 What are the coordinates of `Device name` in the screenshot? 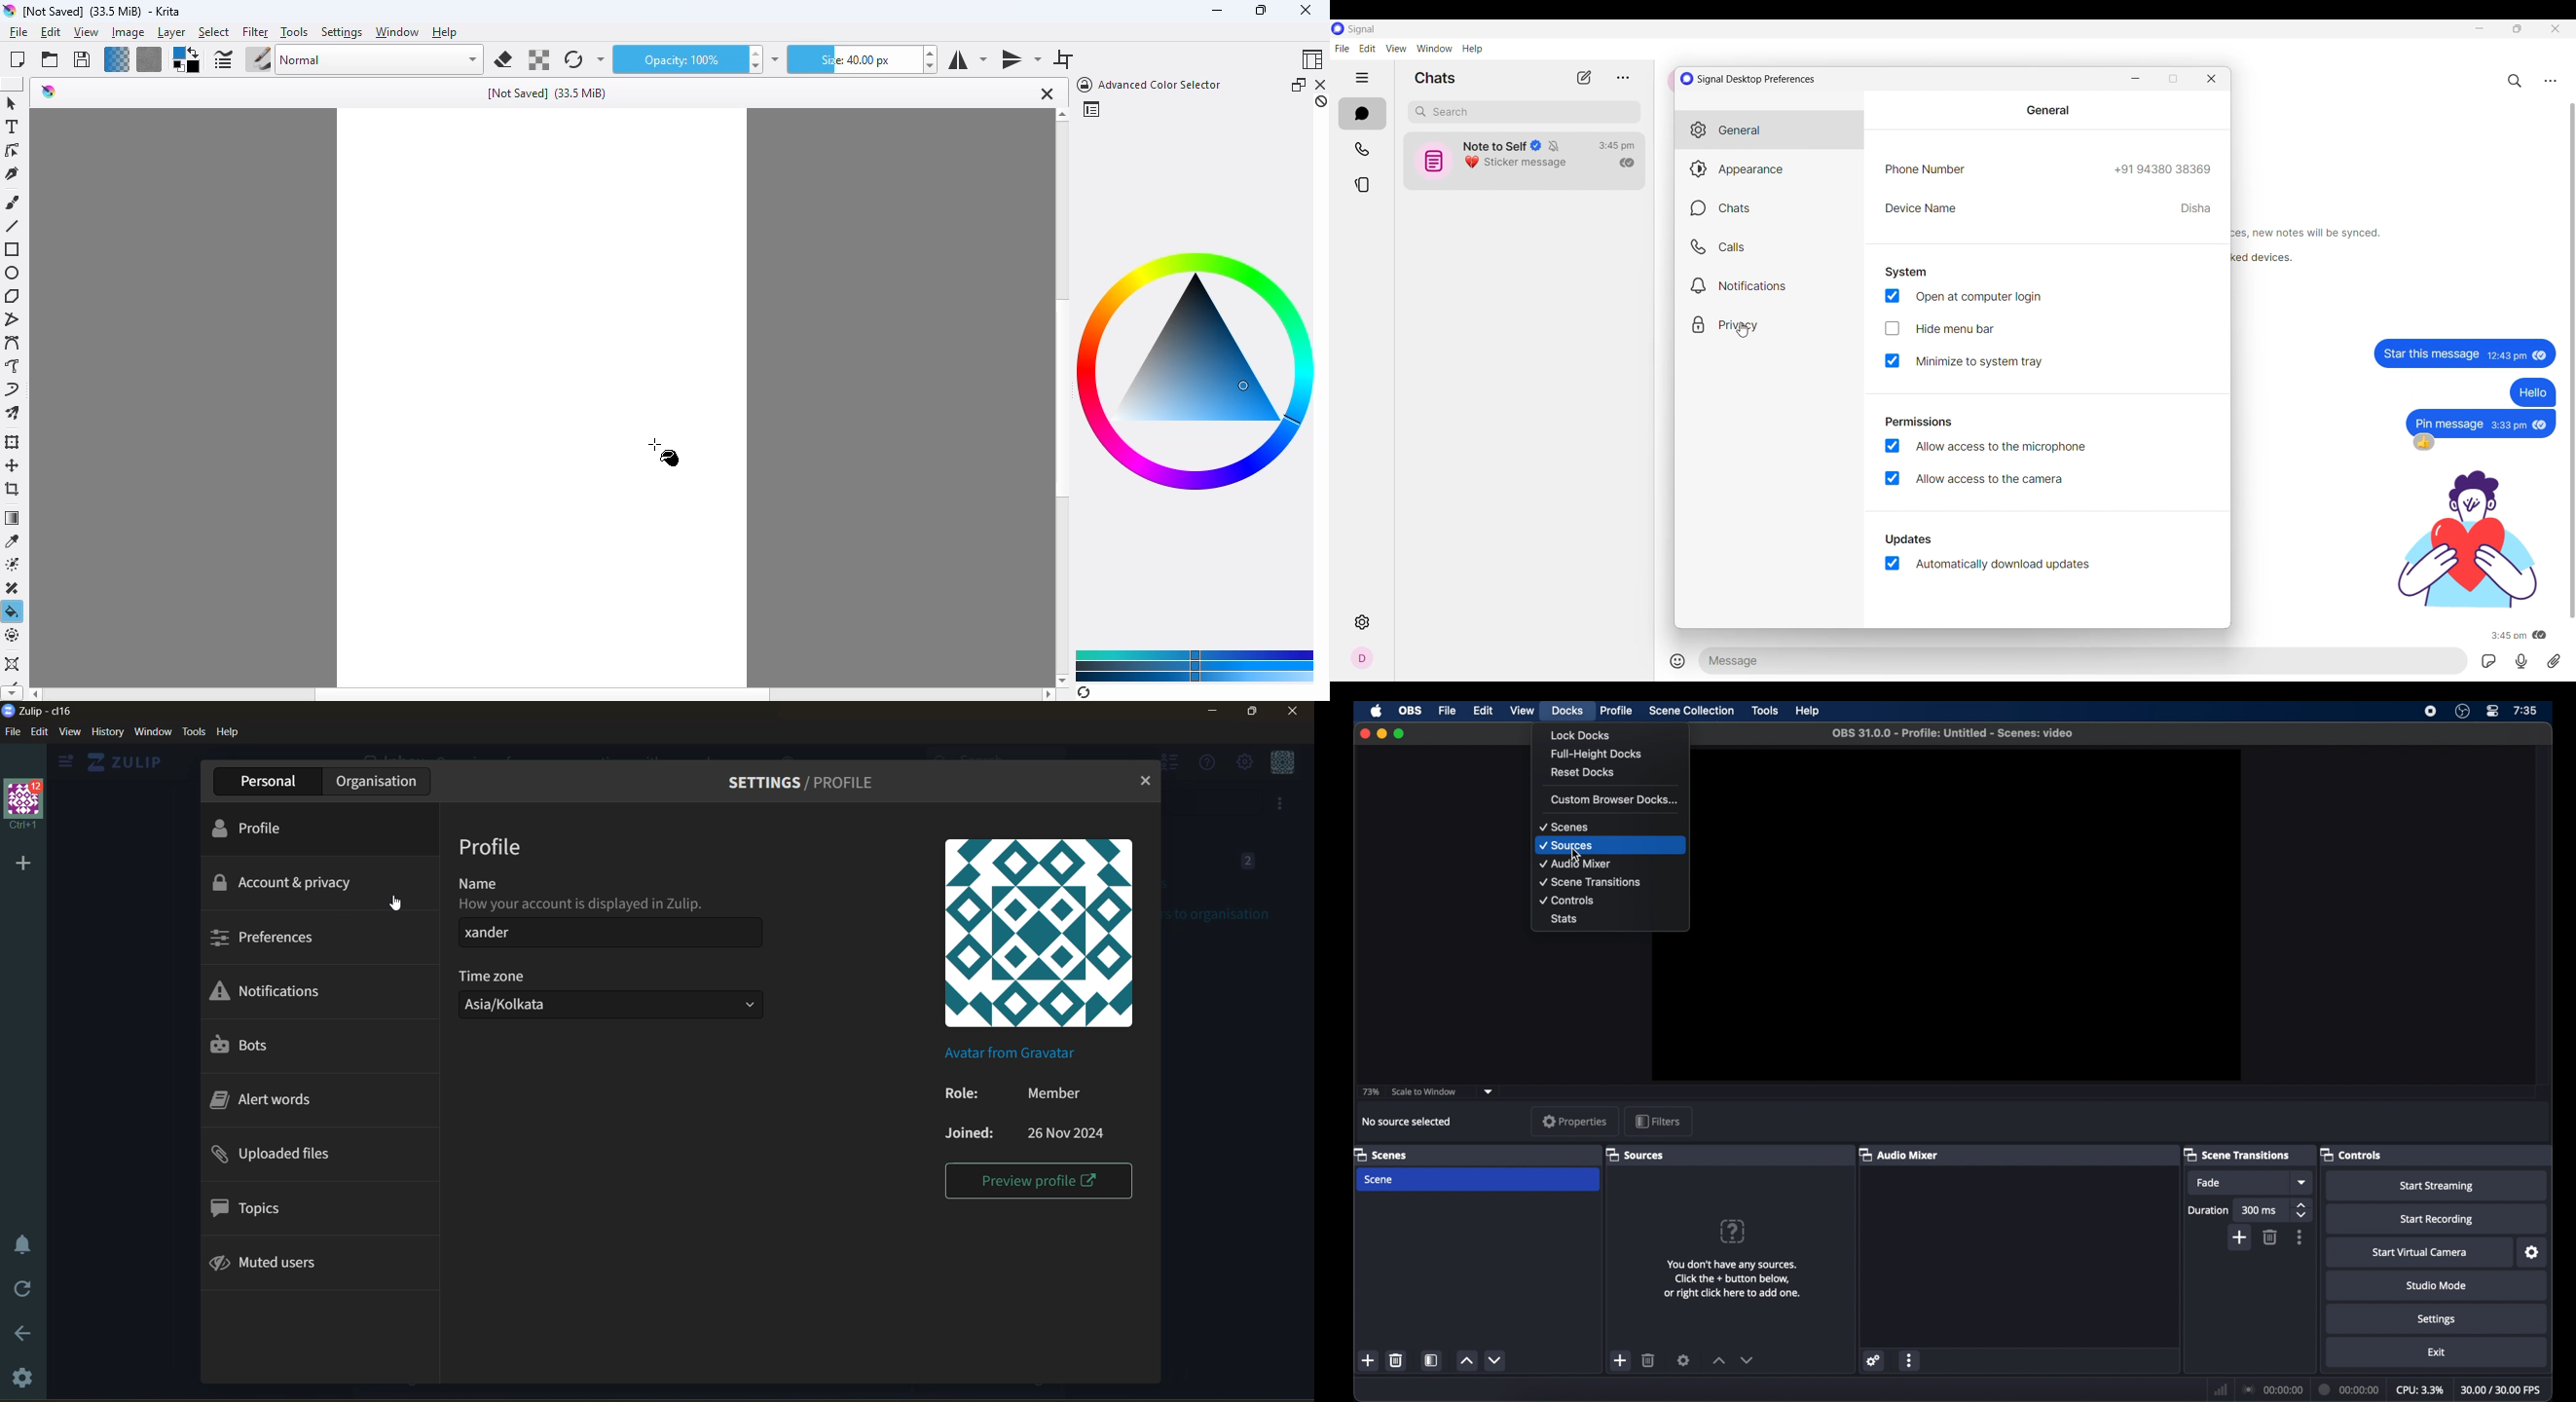 It's located at (2046, 208).